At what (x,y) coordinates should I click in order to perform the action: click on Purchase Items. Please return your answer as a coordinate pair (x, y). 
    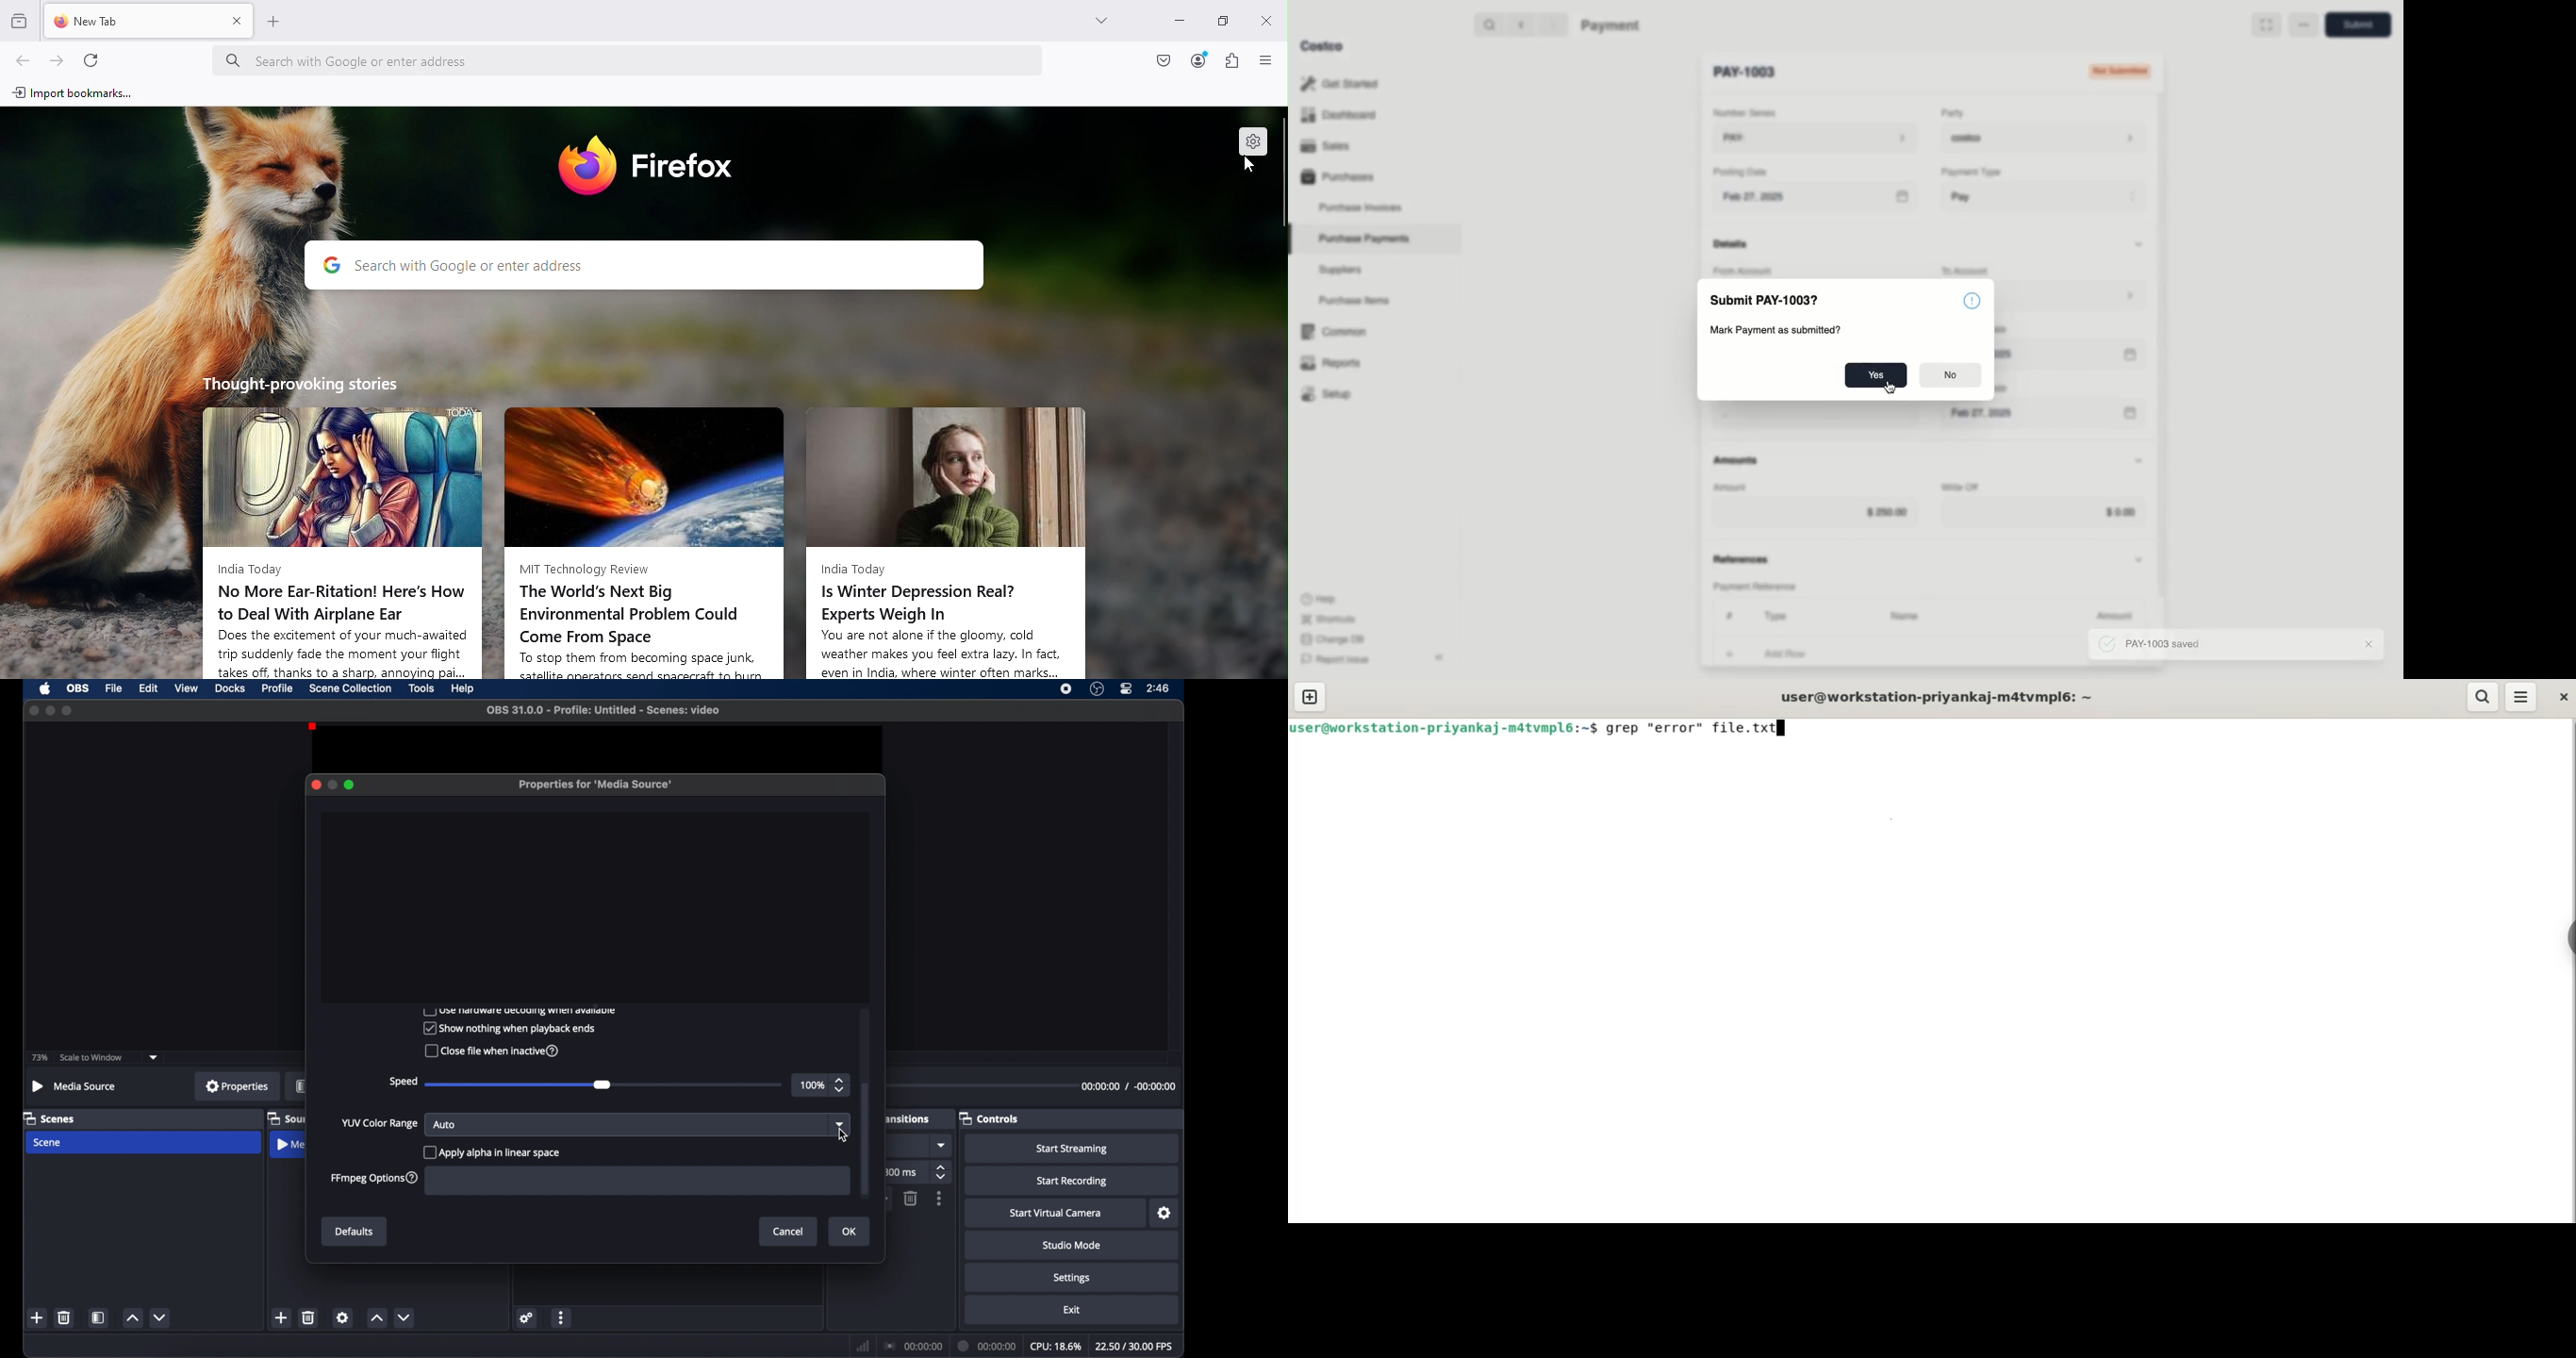
    Looking at the image, I should click on (1356, 301).